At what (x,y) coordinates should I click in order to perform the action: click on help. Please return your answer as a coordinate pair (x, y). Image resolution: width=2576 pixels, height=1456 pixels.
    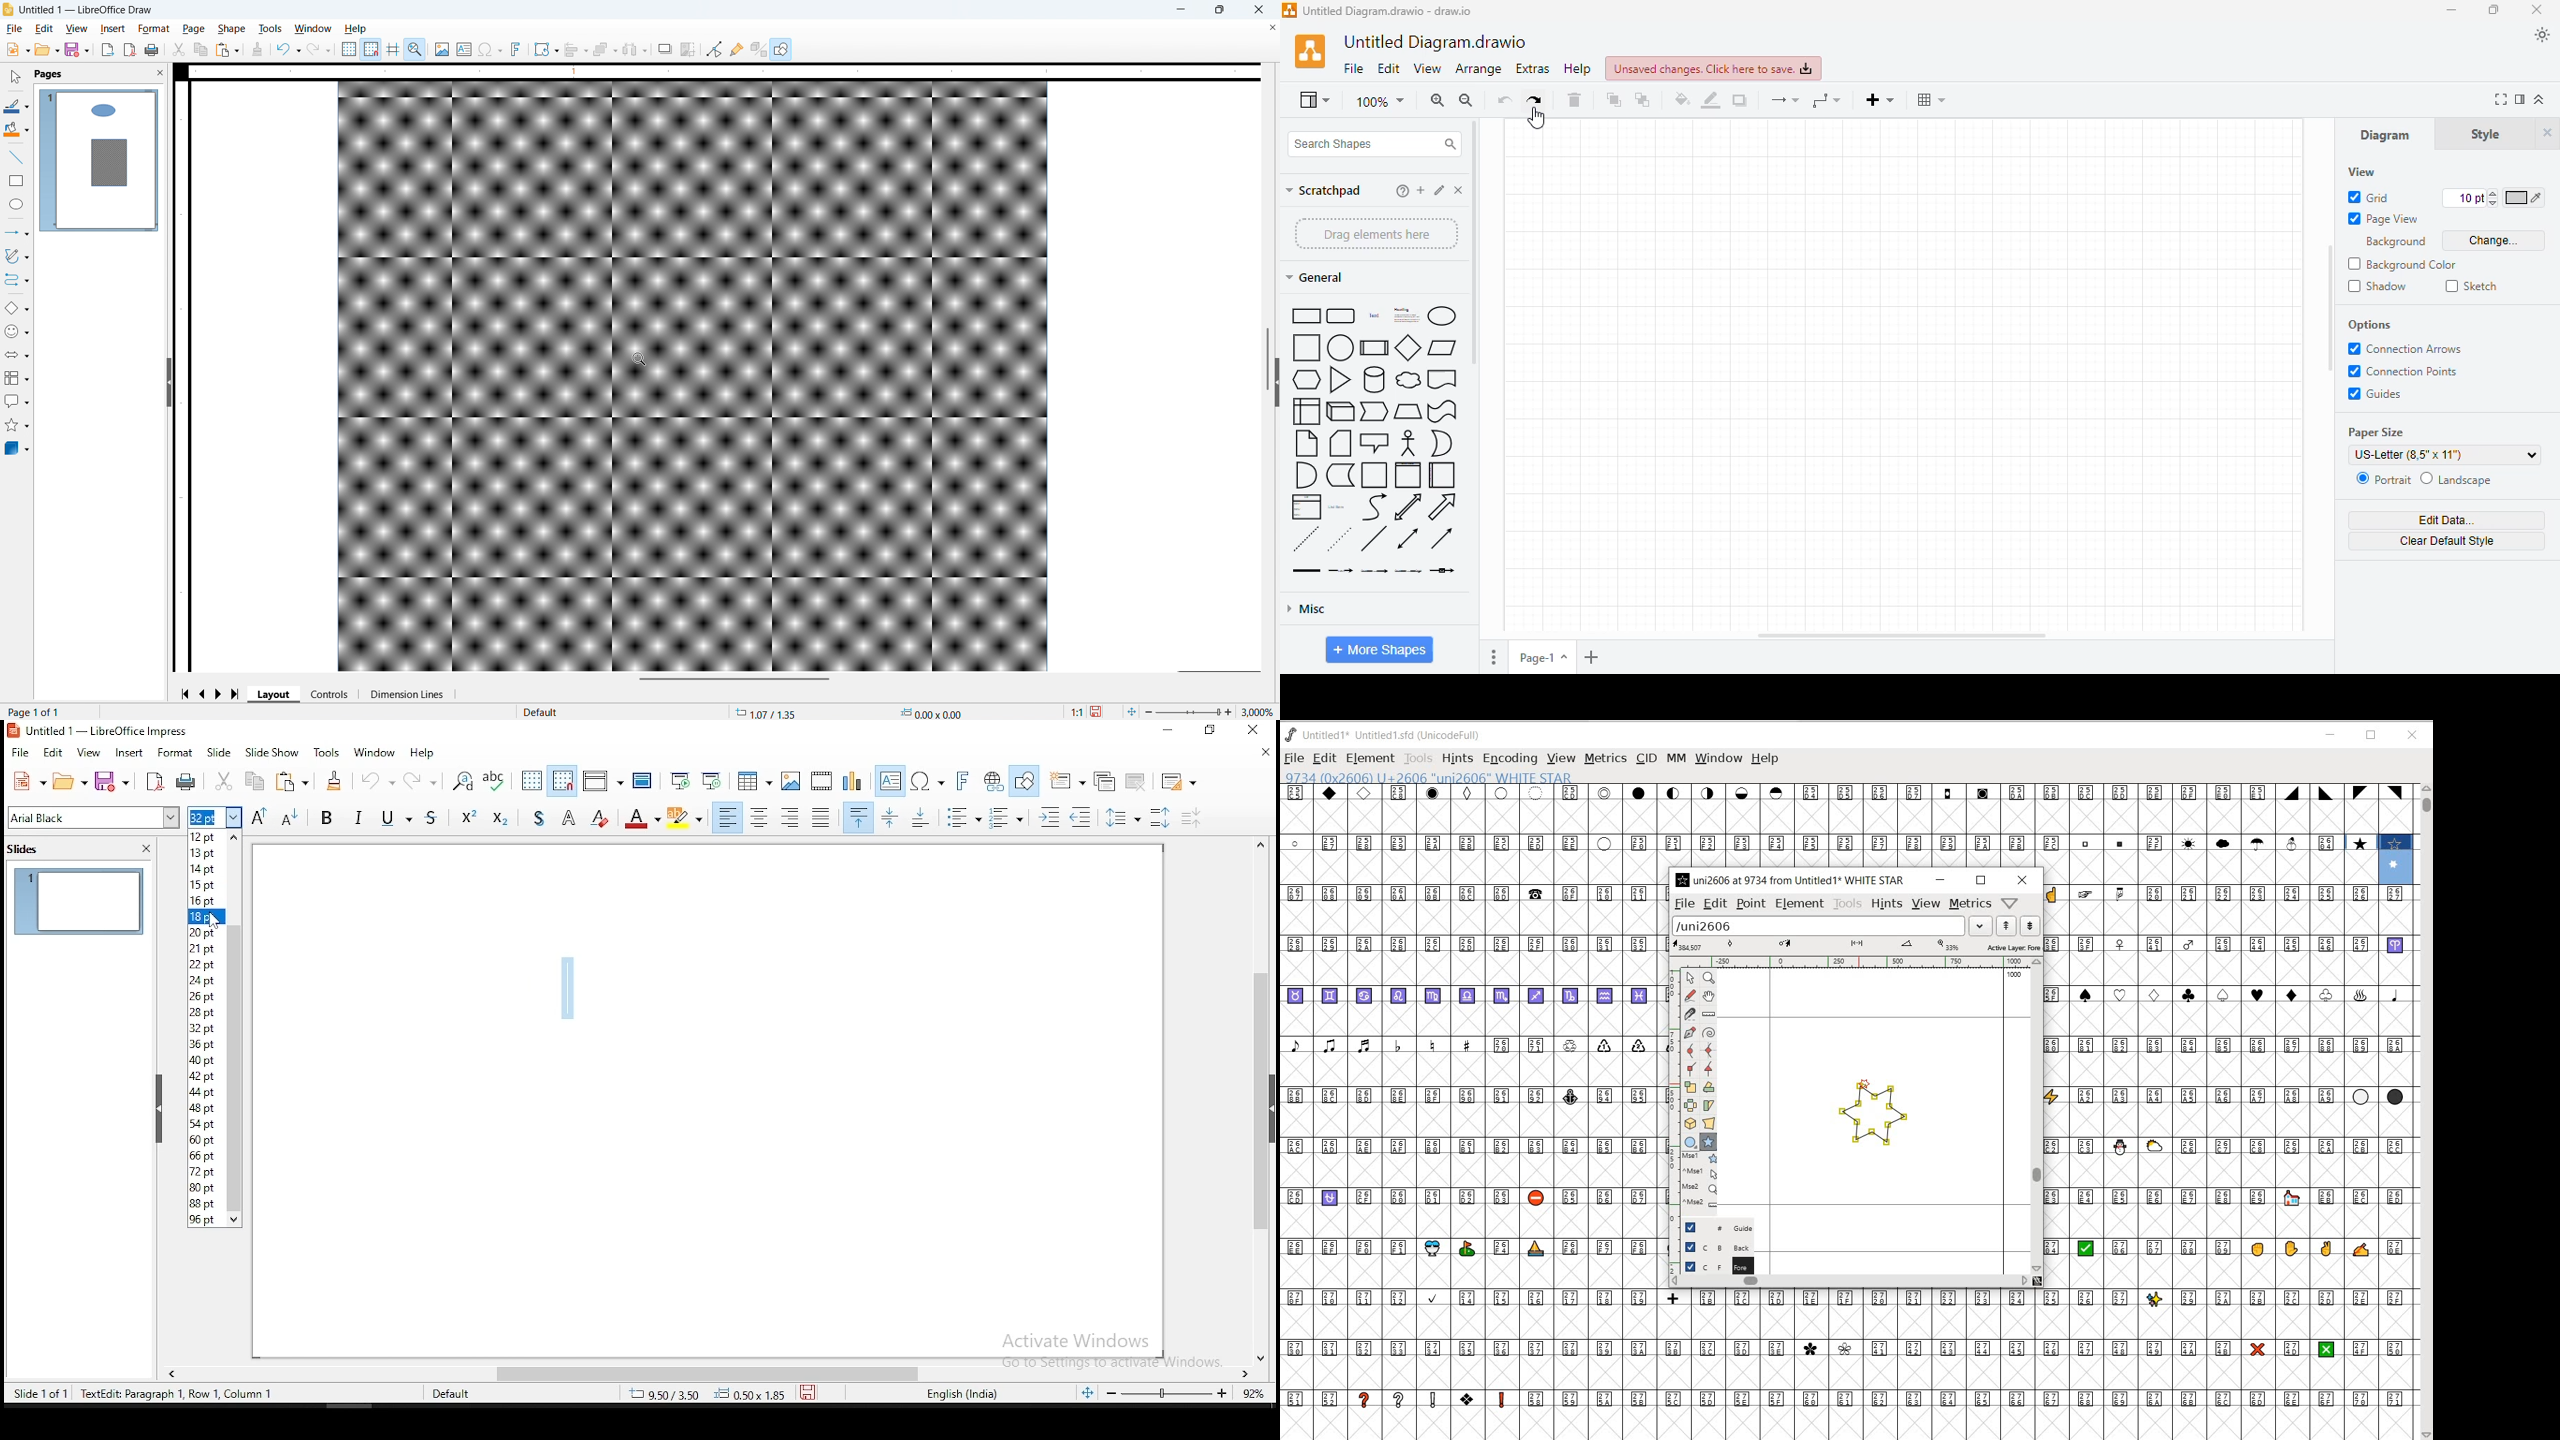
    Looking at the image, I should click on (1577, 68).